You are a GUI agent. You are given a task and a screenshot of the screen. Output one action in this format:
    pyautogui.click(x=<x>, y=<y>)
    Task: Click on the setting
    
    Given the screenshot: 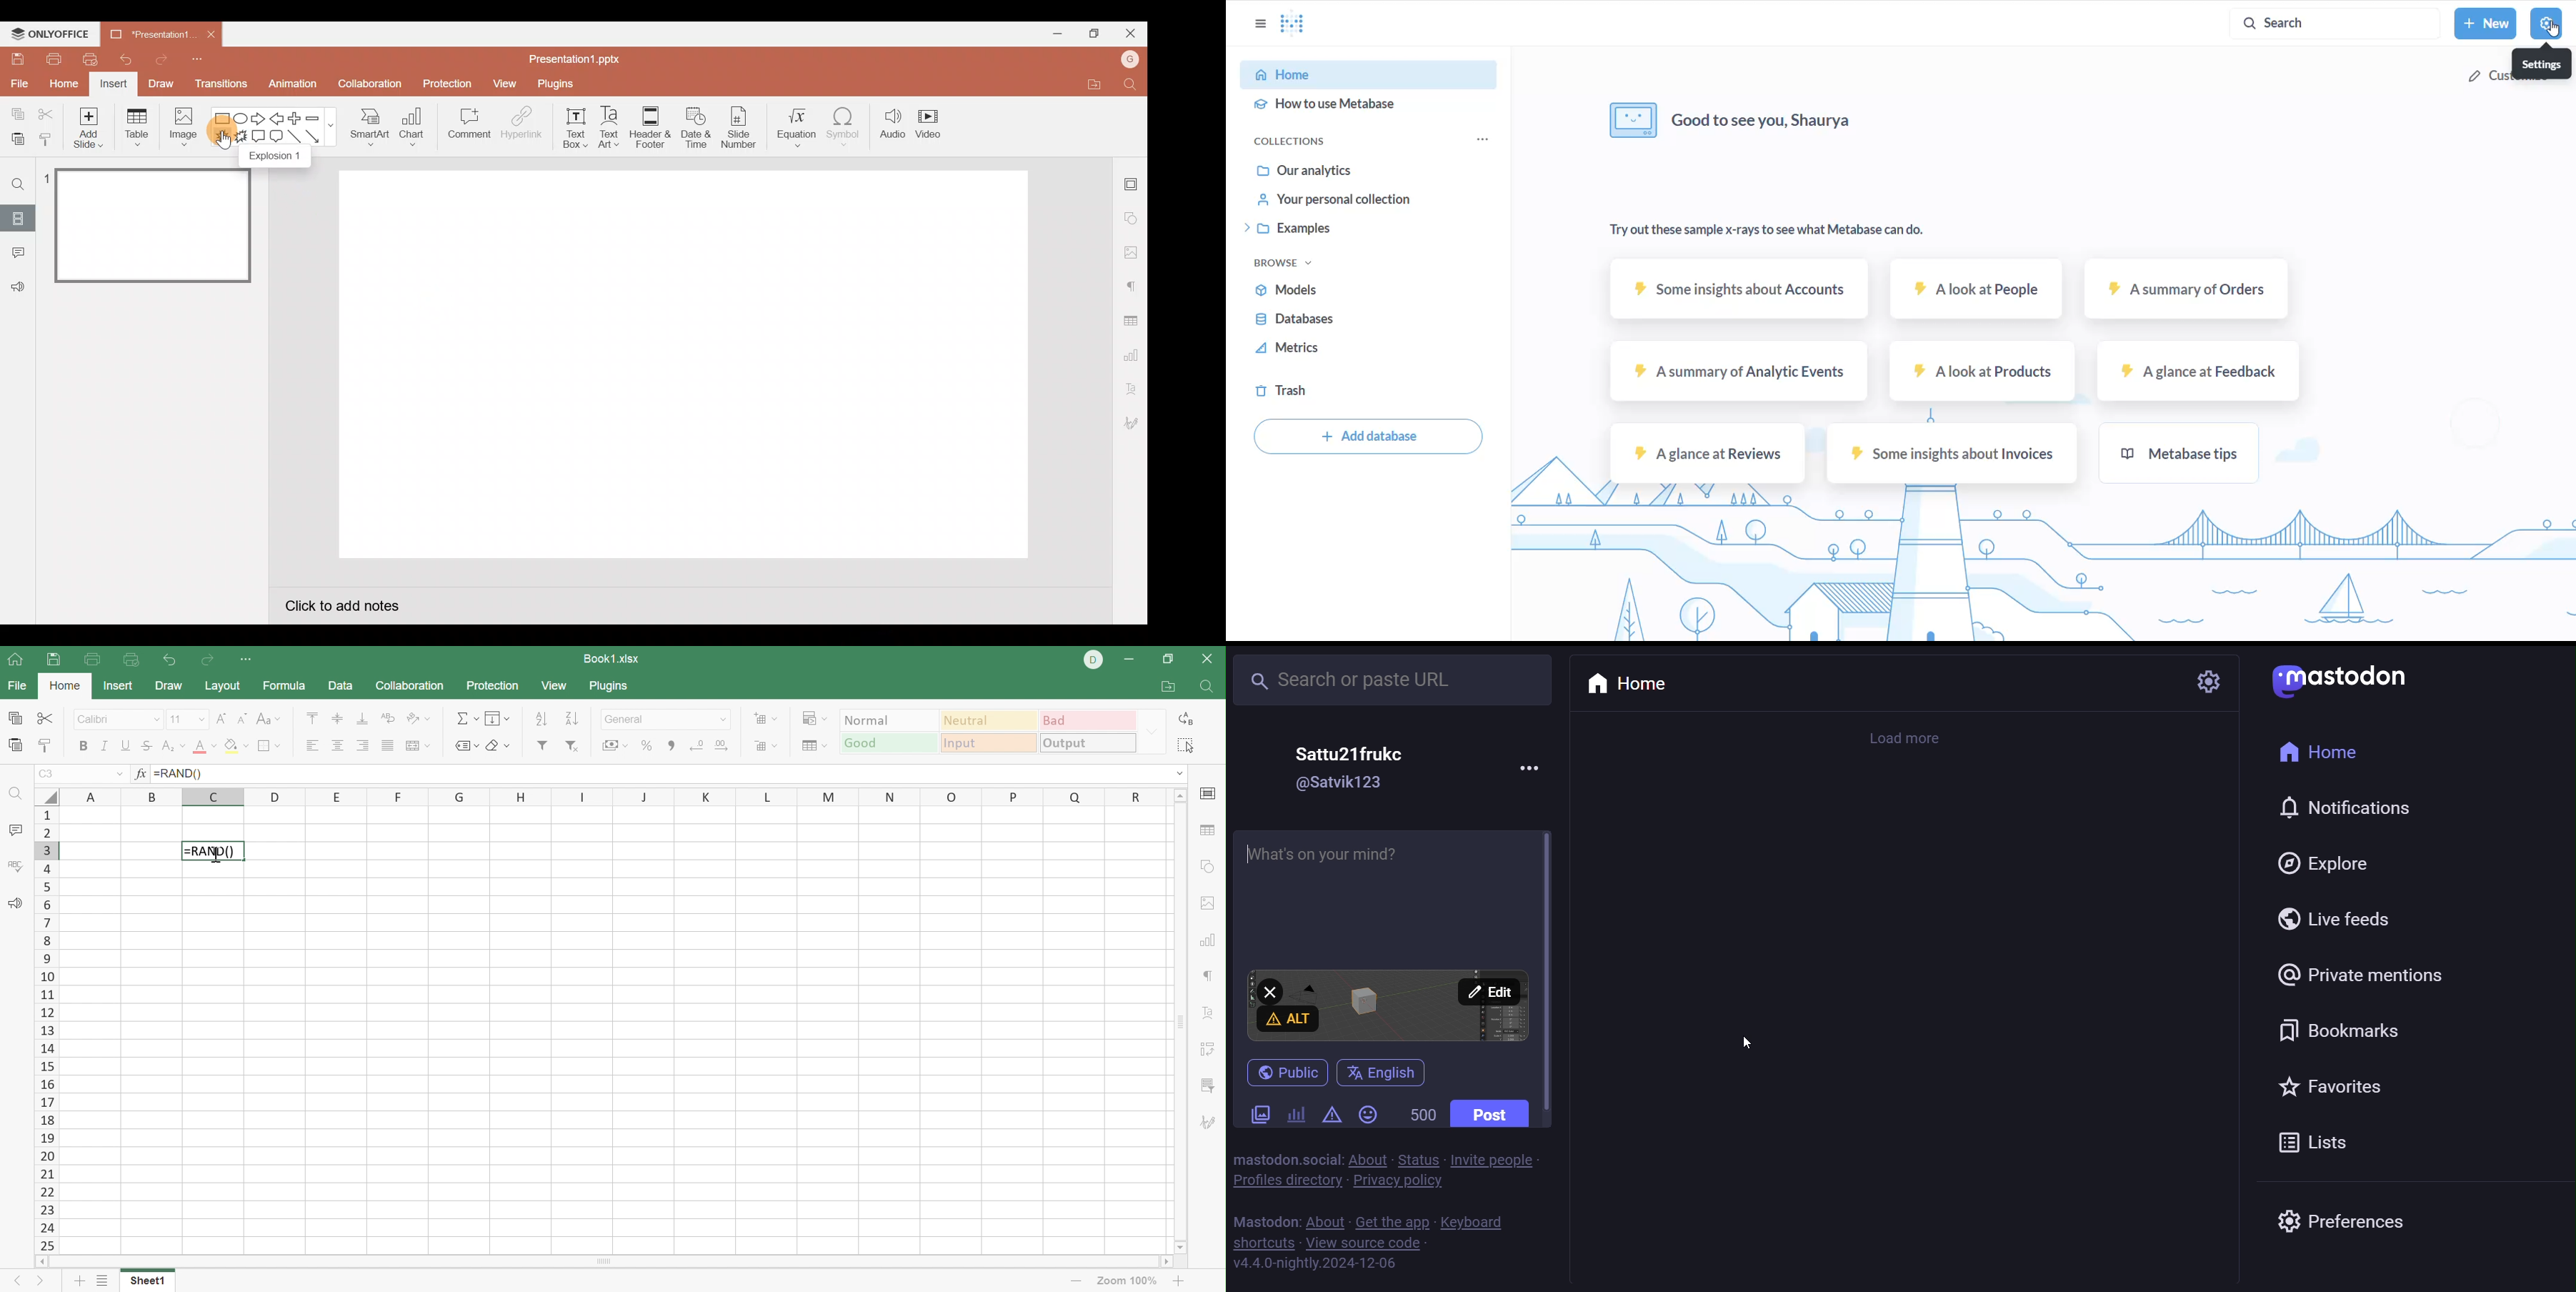 What is the action you would take?
    pyautogui.click(x=2208, y=681)
    